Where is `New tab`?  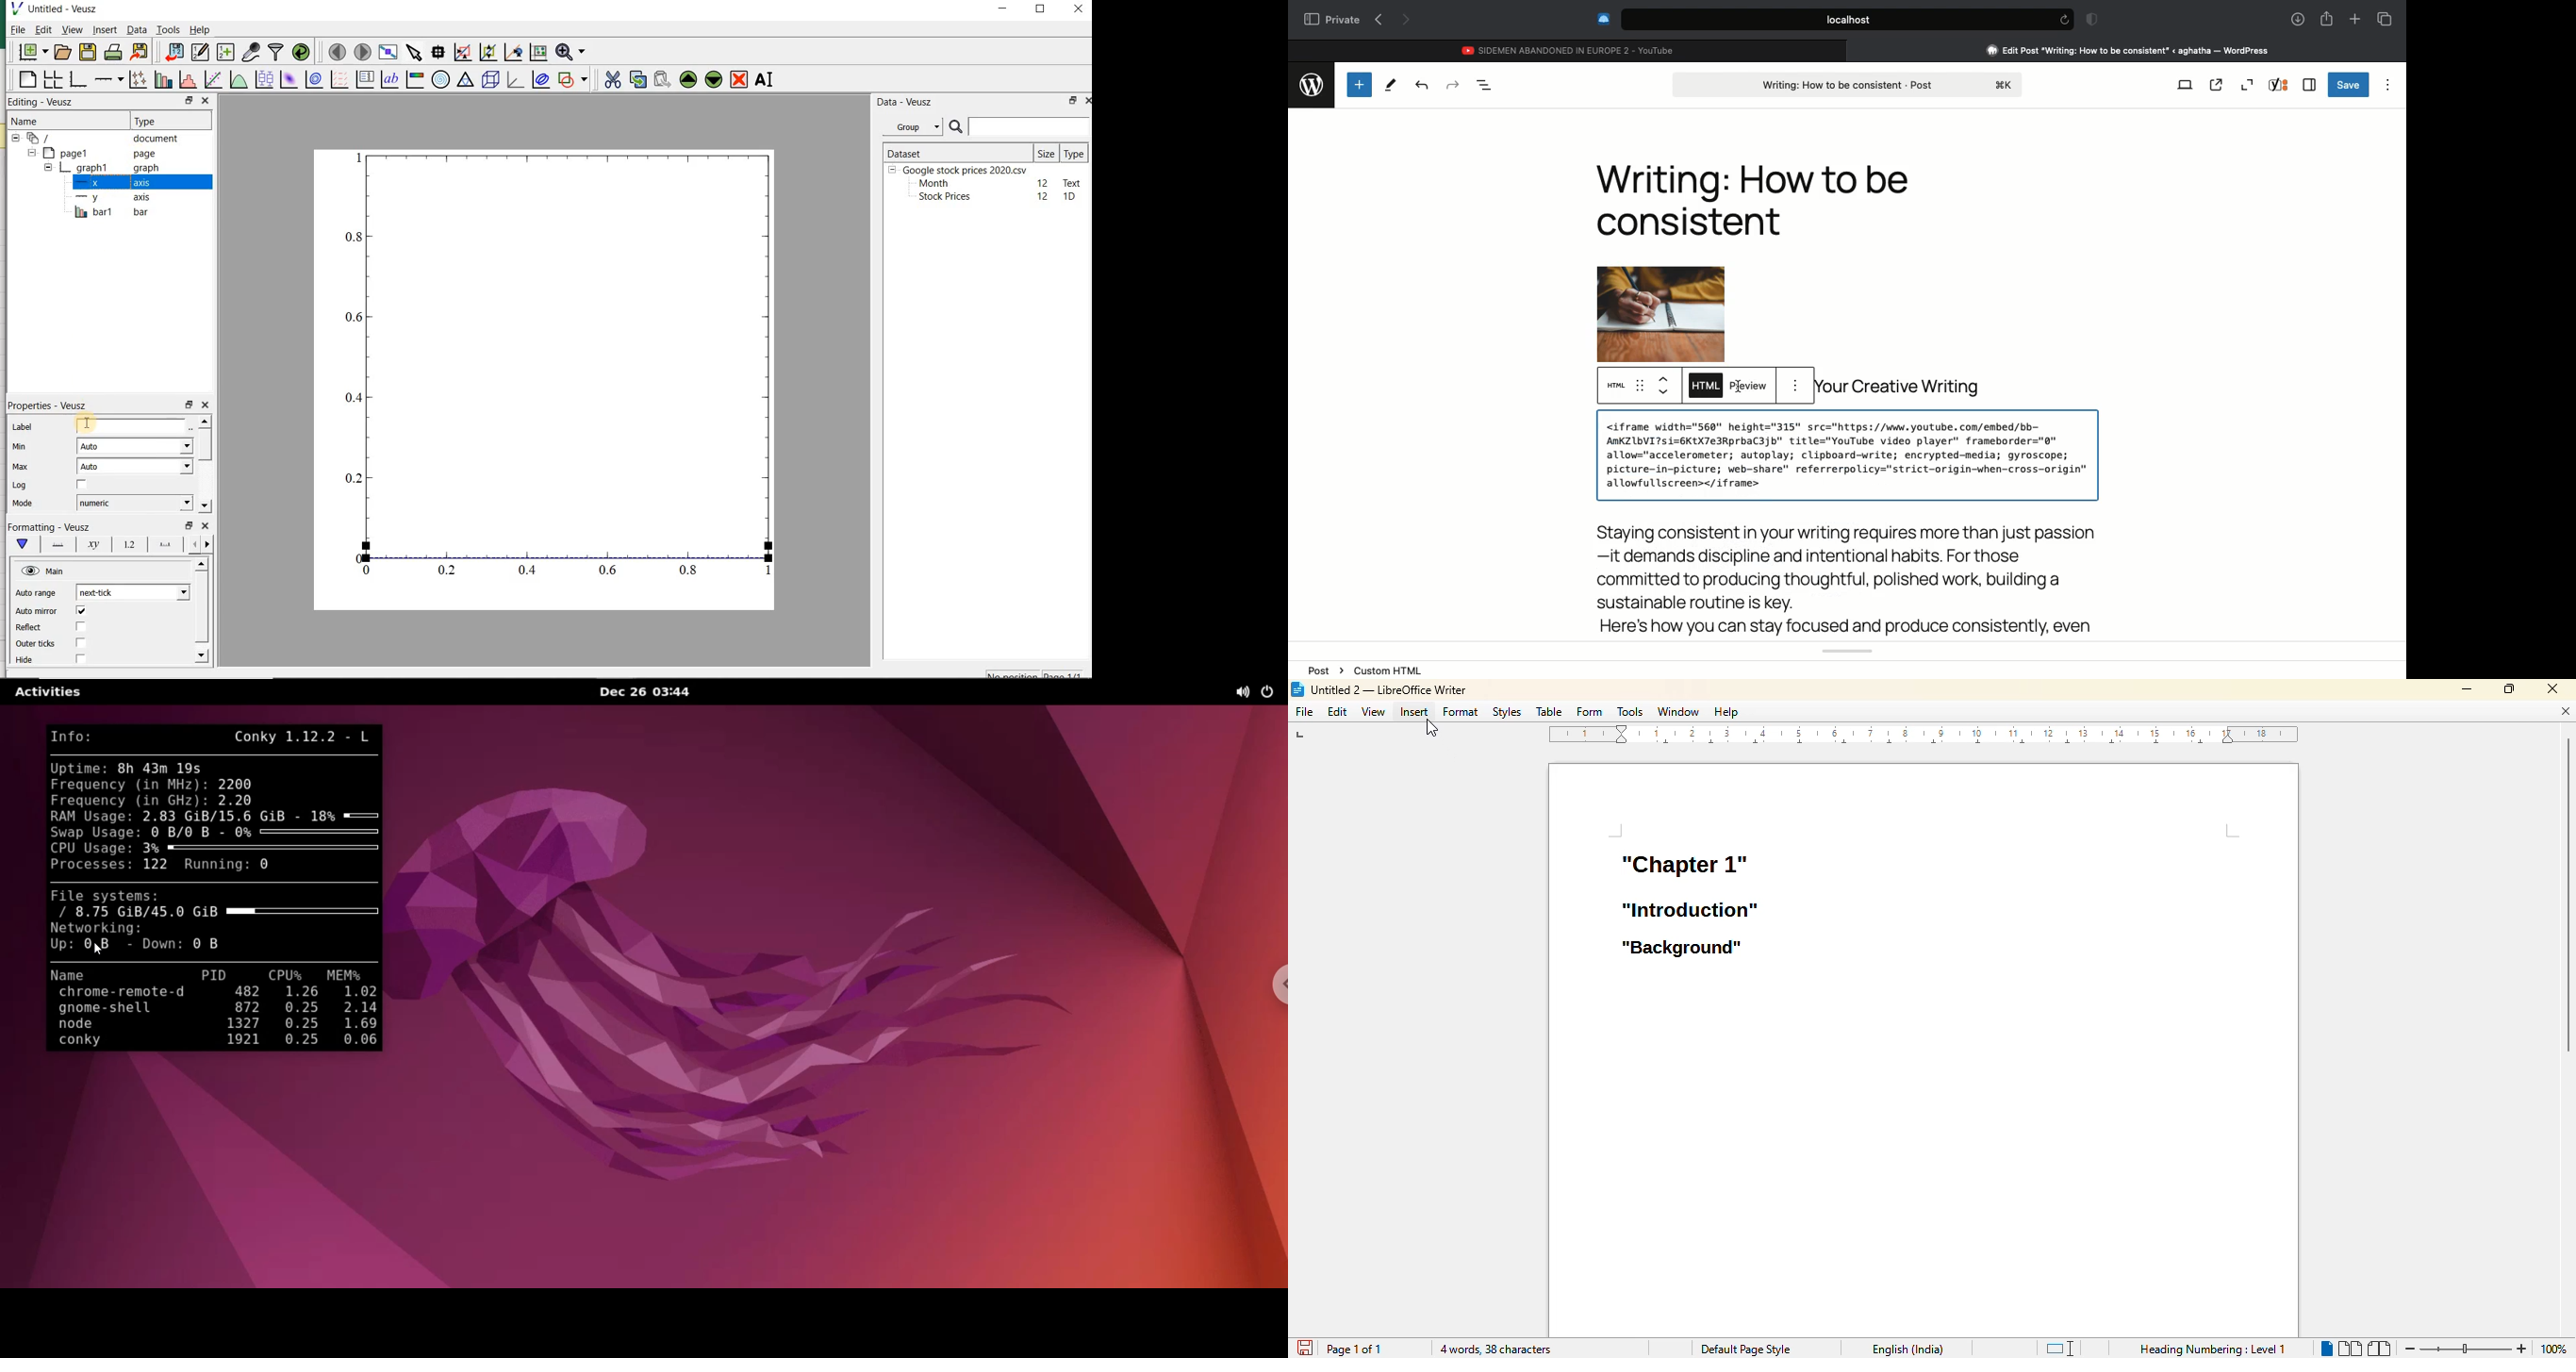
New tab is located at coordinates (2355, 19).